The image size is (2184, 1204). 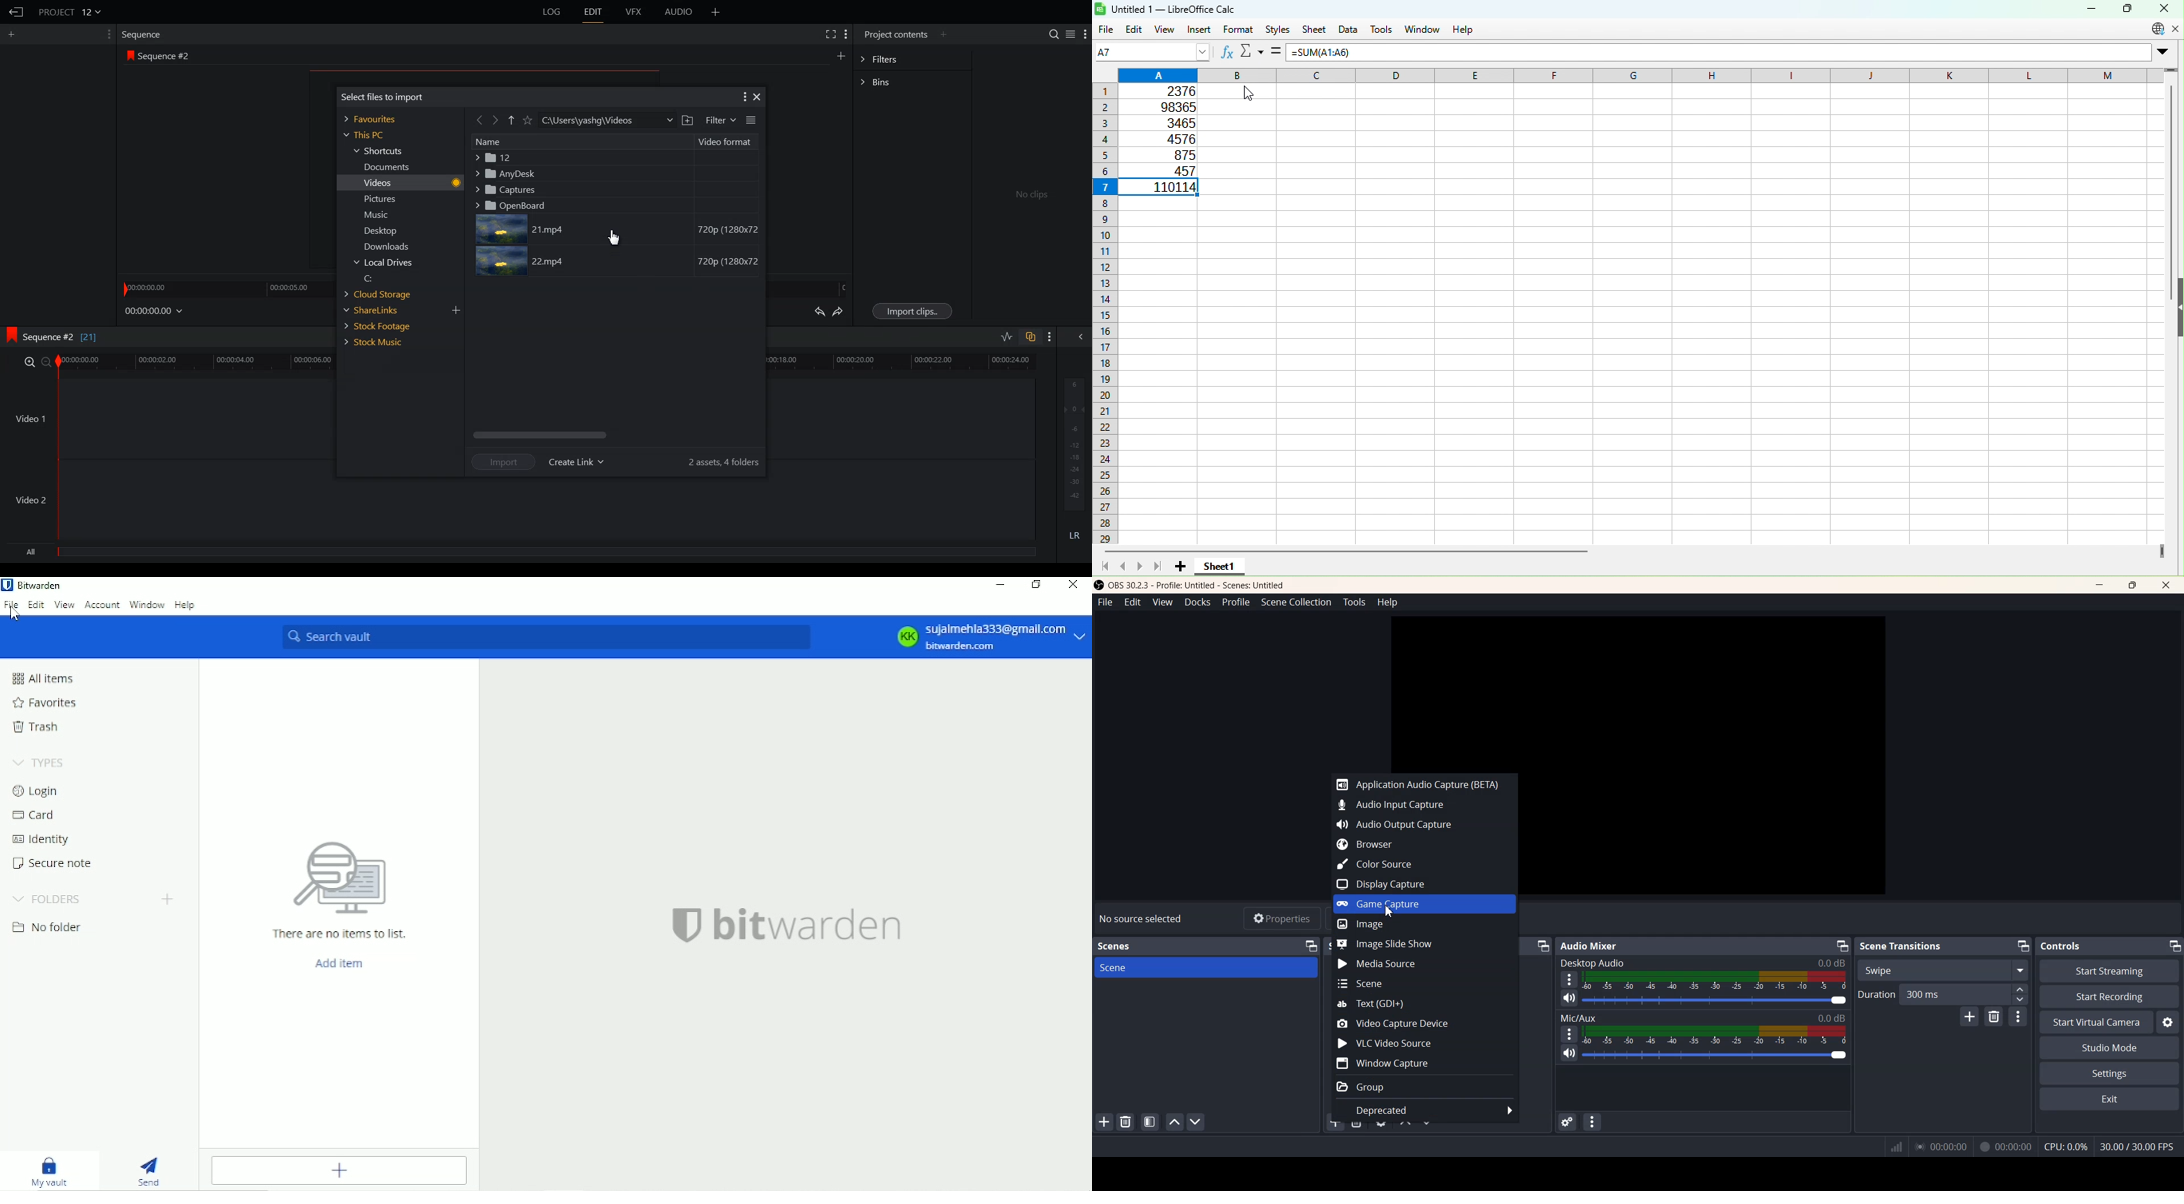 I want to click on Edit, so click(x=34, y=604).